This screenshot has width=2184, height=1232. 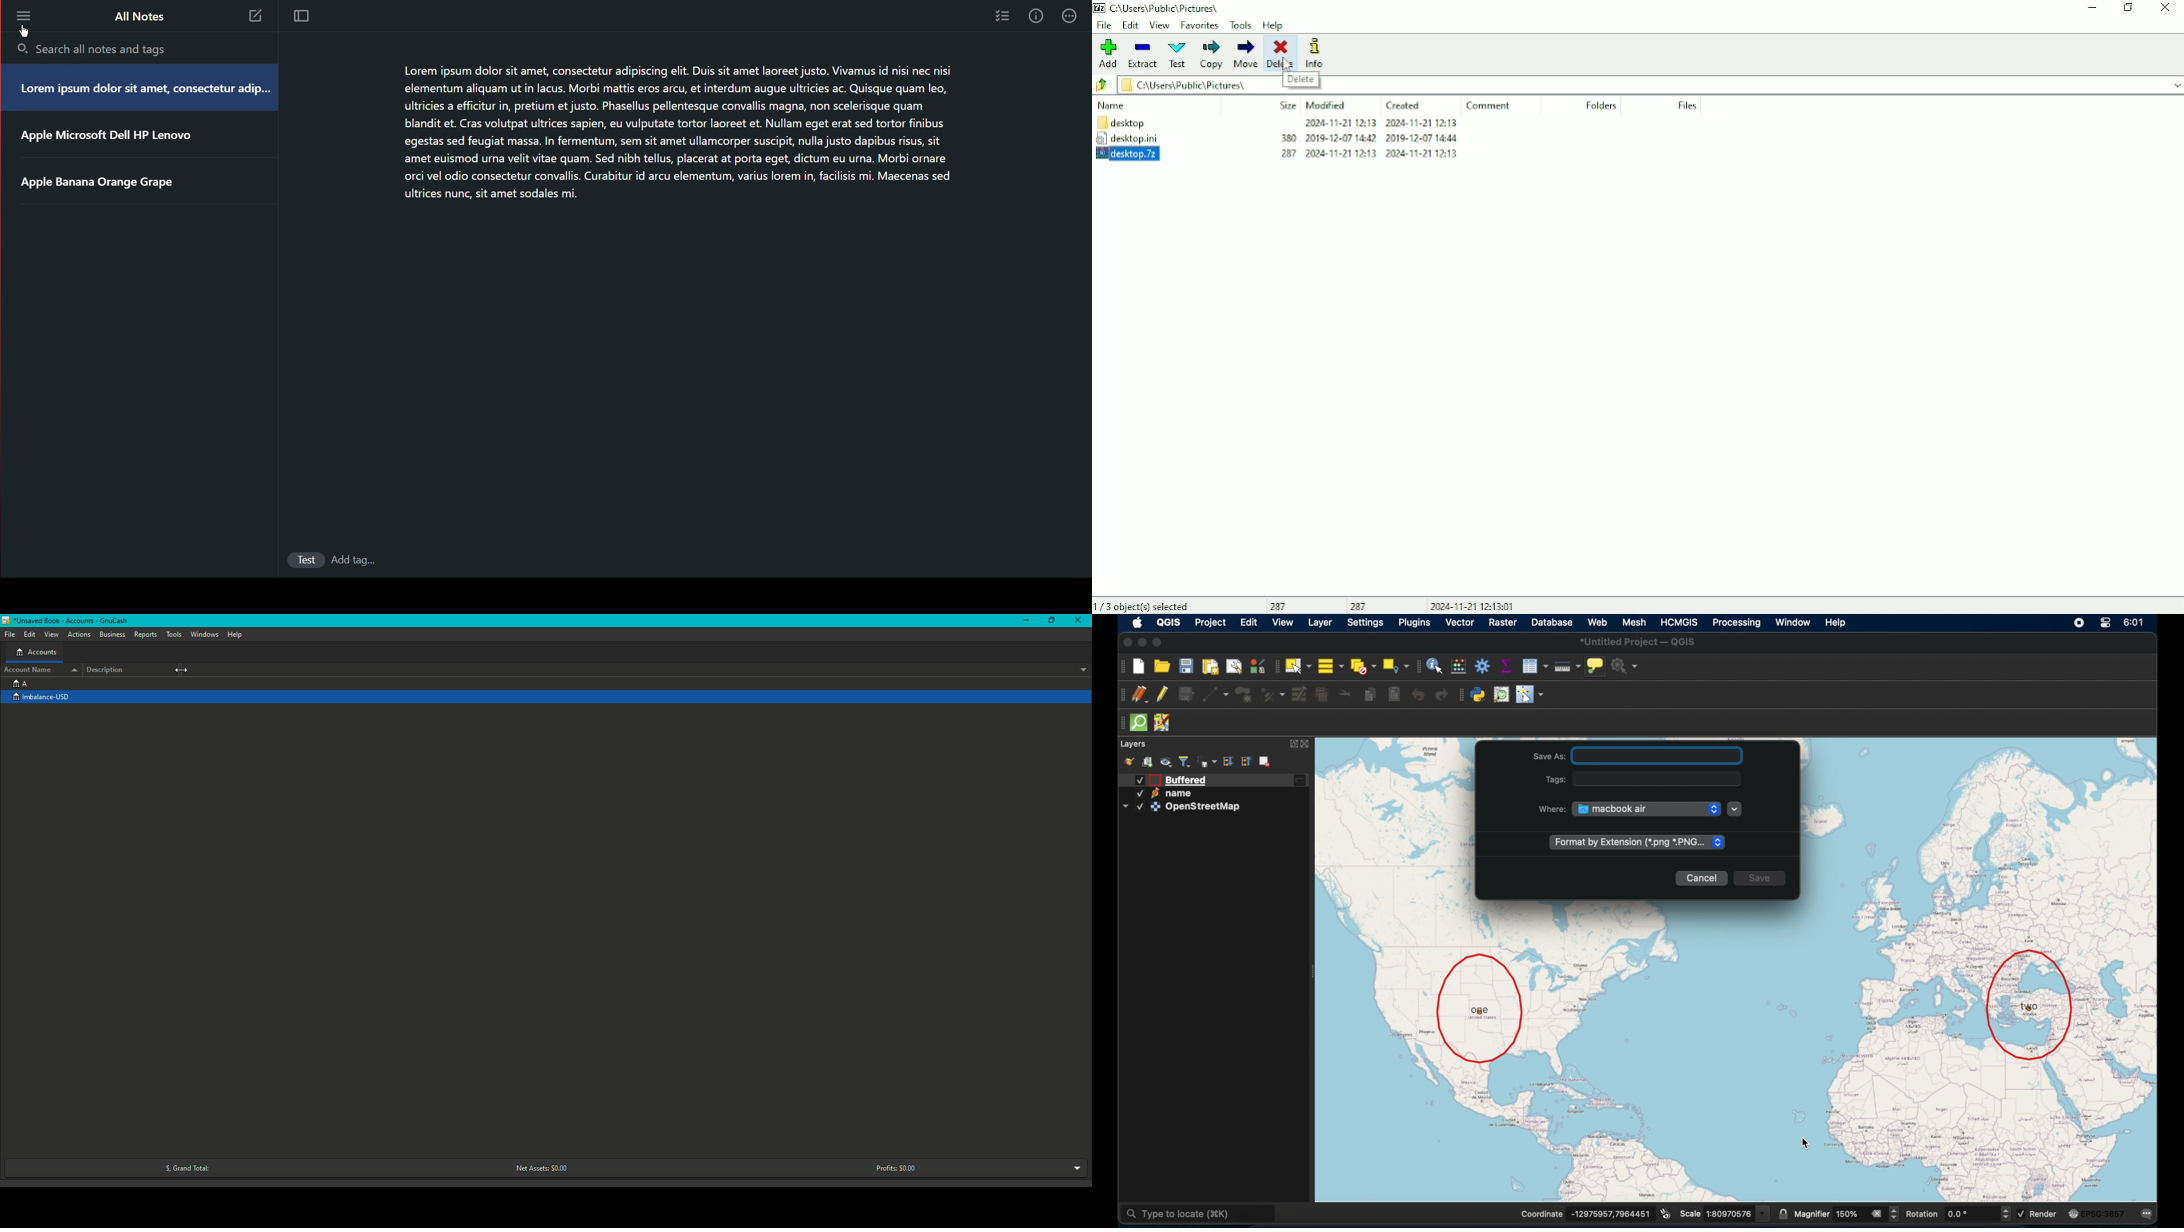 I want to click on dropdown, so click(x=1124, y=807).